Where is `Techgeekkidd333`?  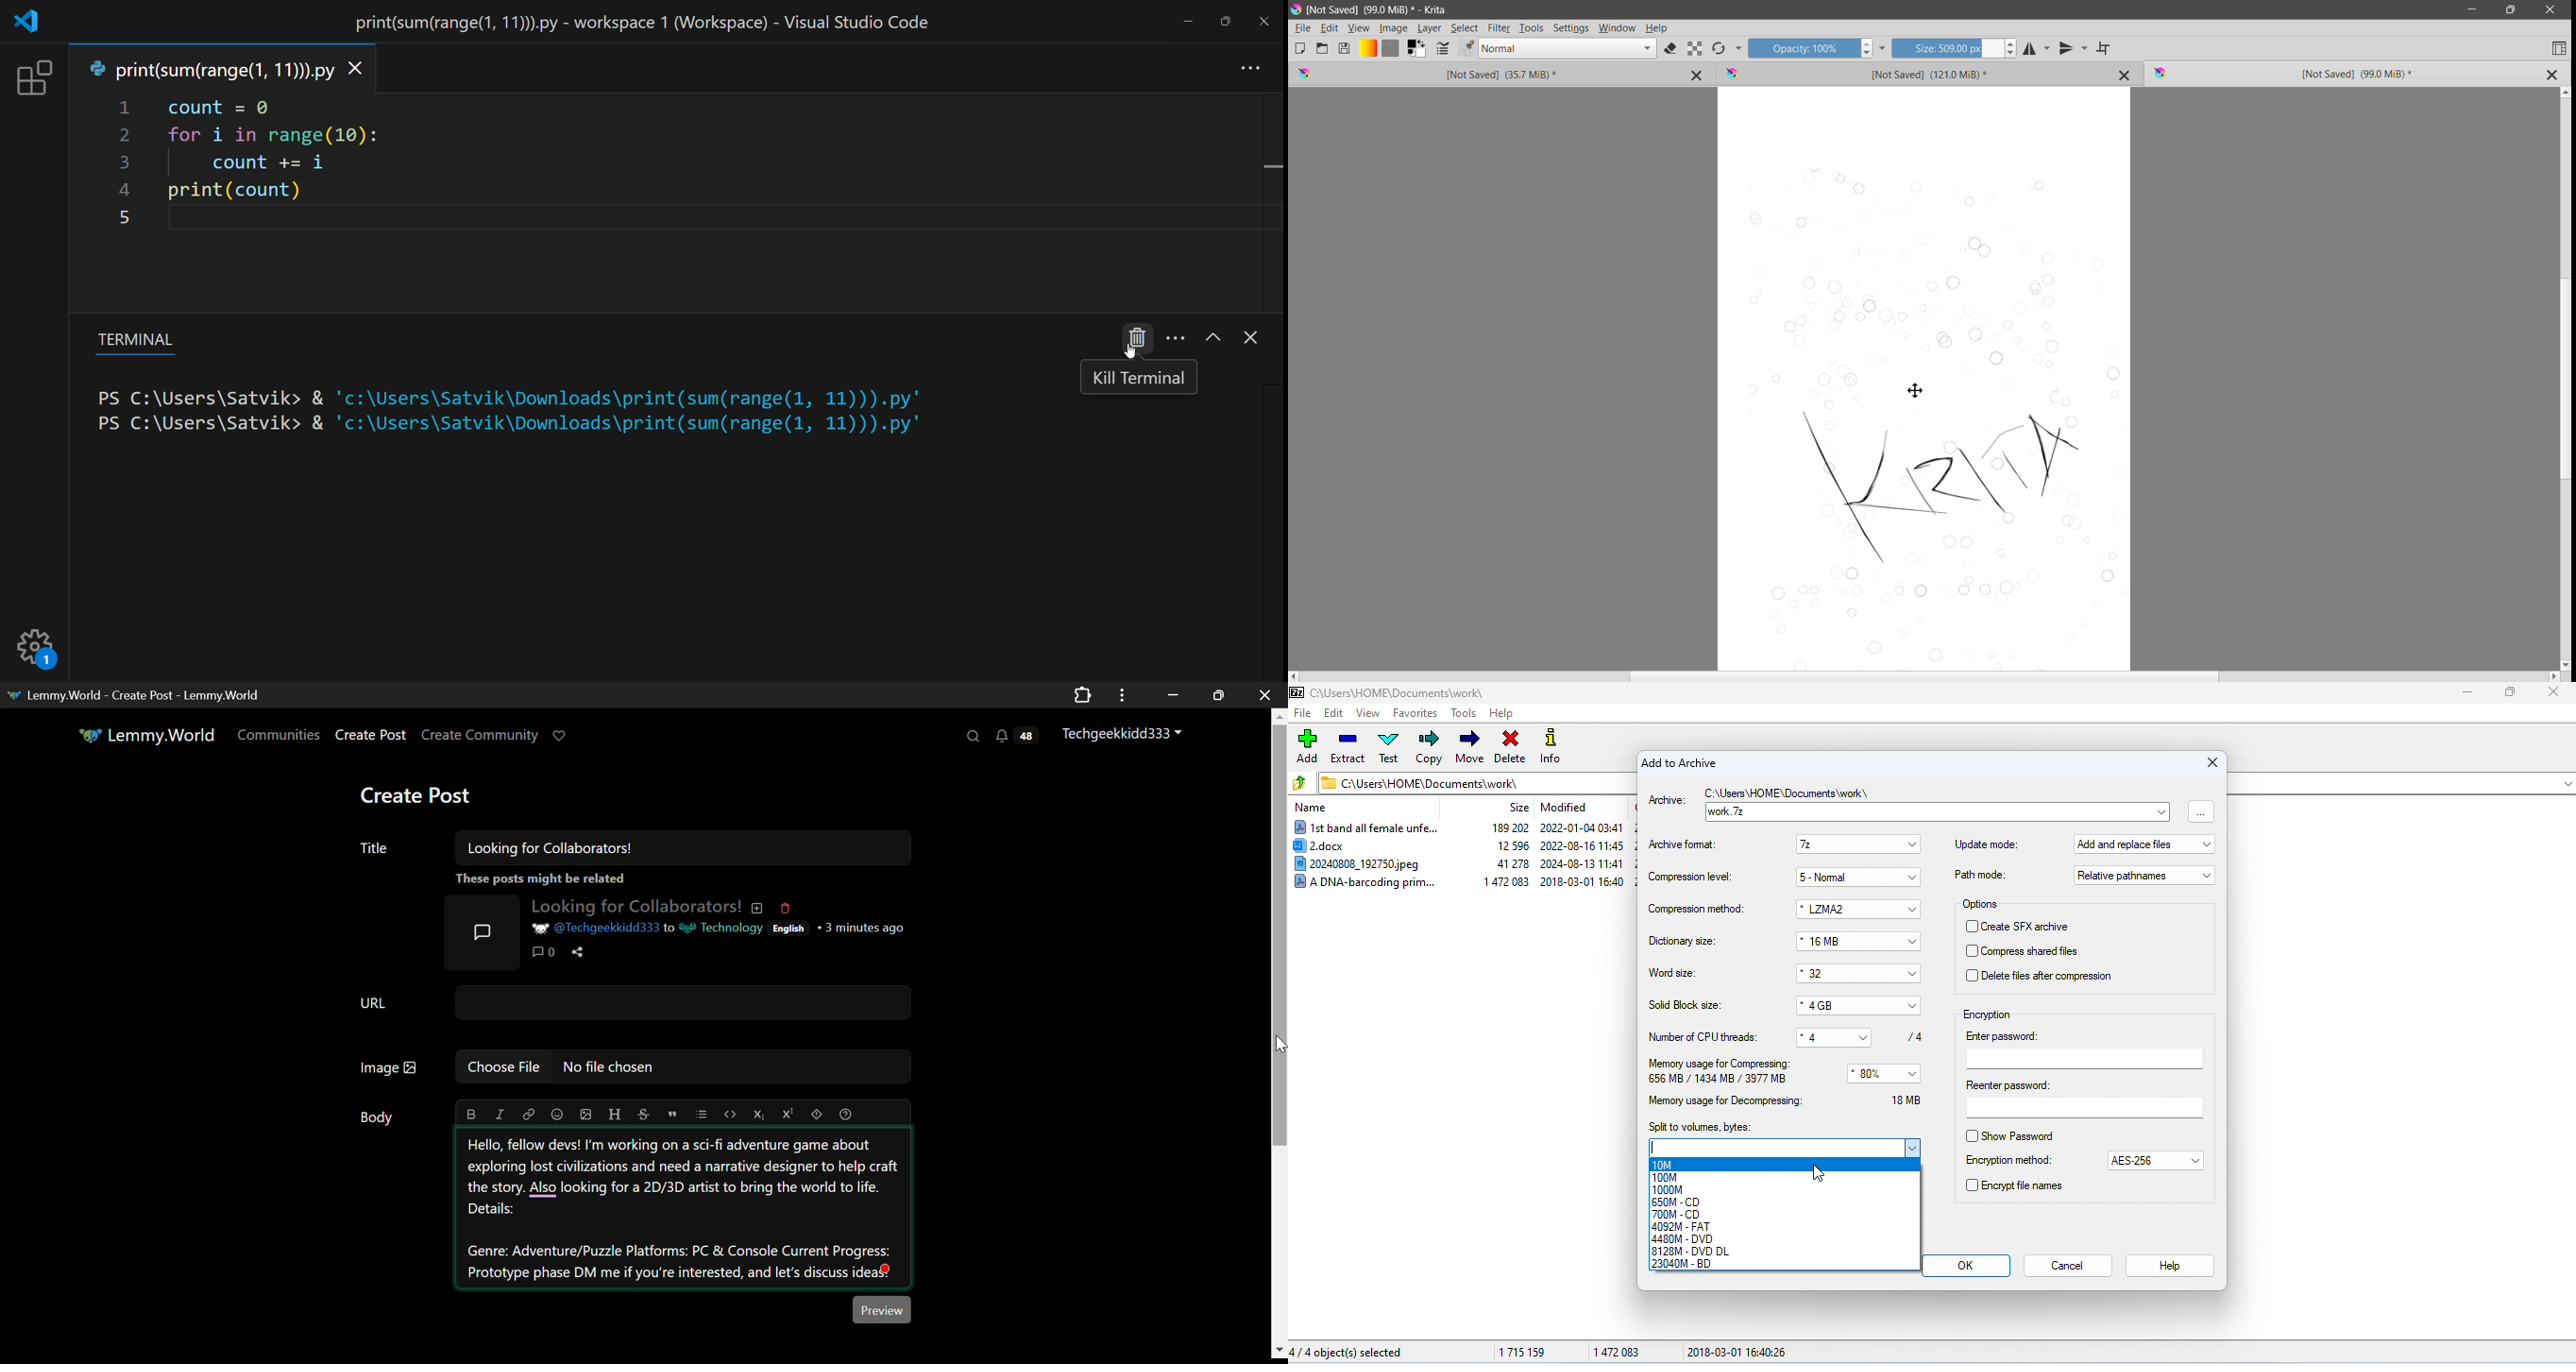 Techgeekkidd333 is located at coordinates (1124, 734).